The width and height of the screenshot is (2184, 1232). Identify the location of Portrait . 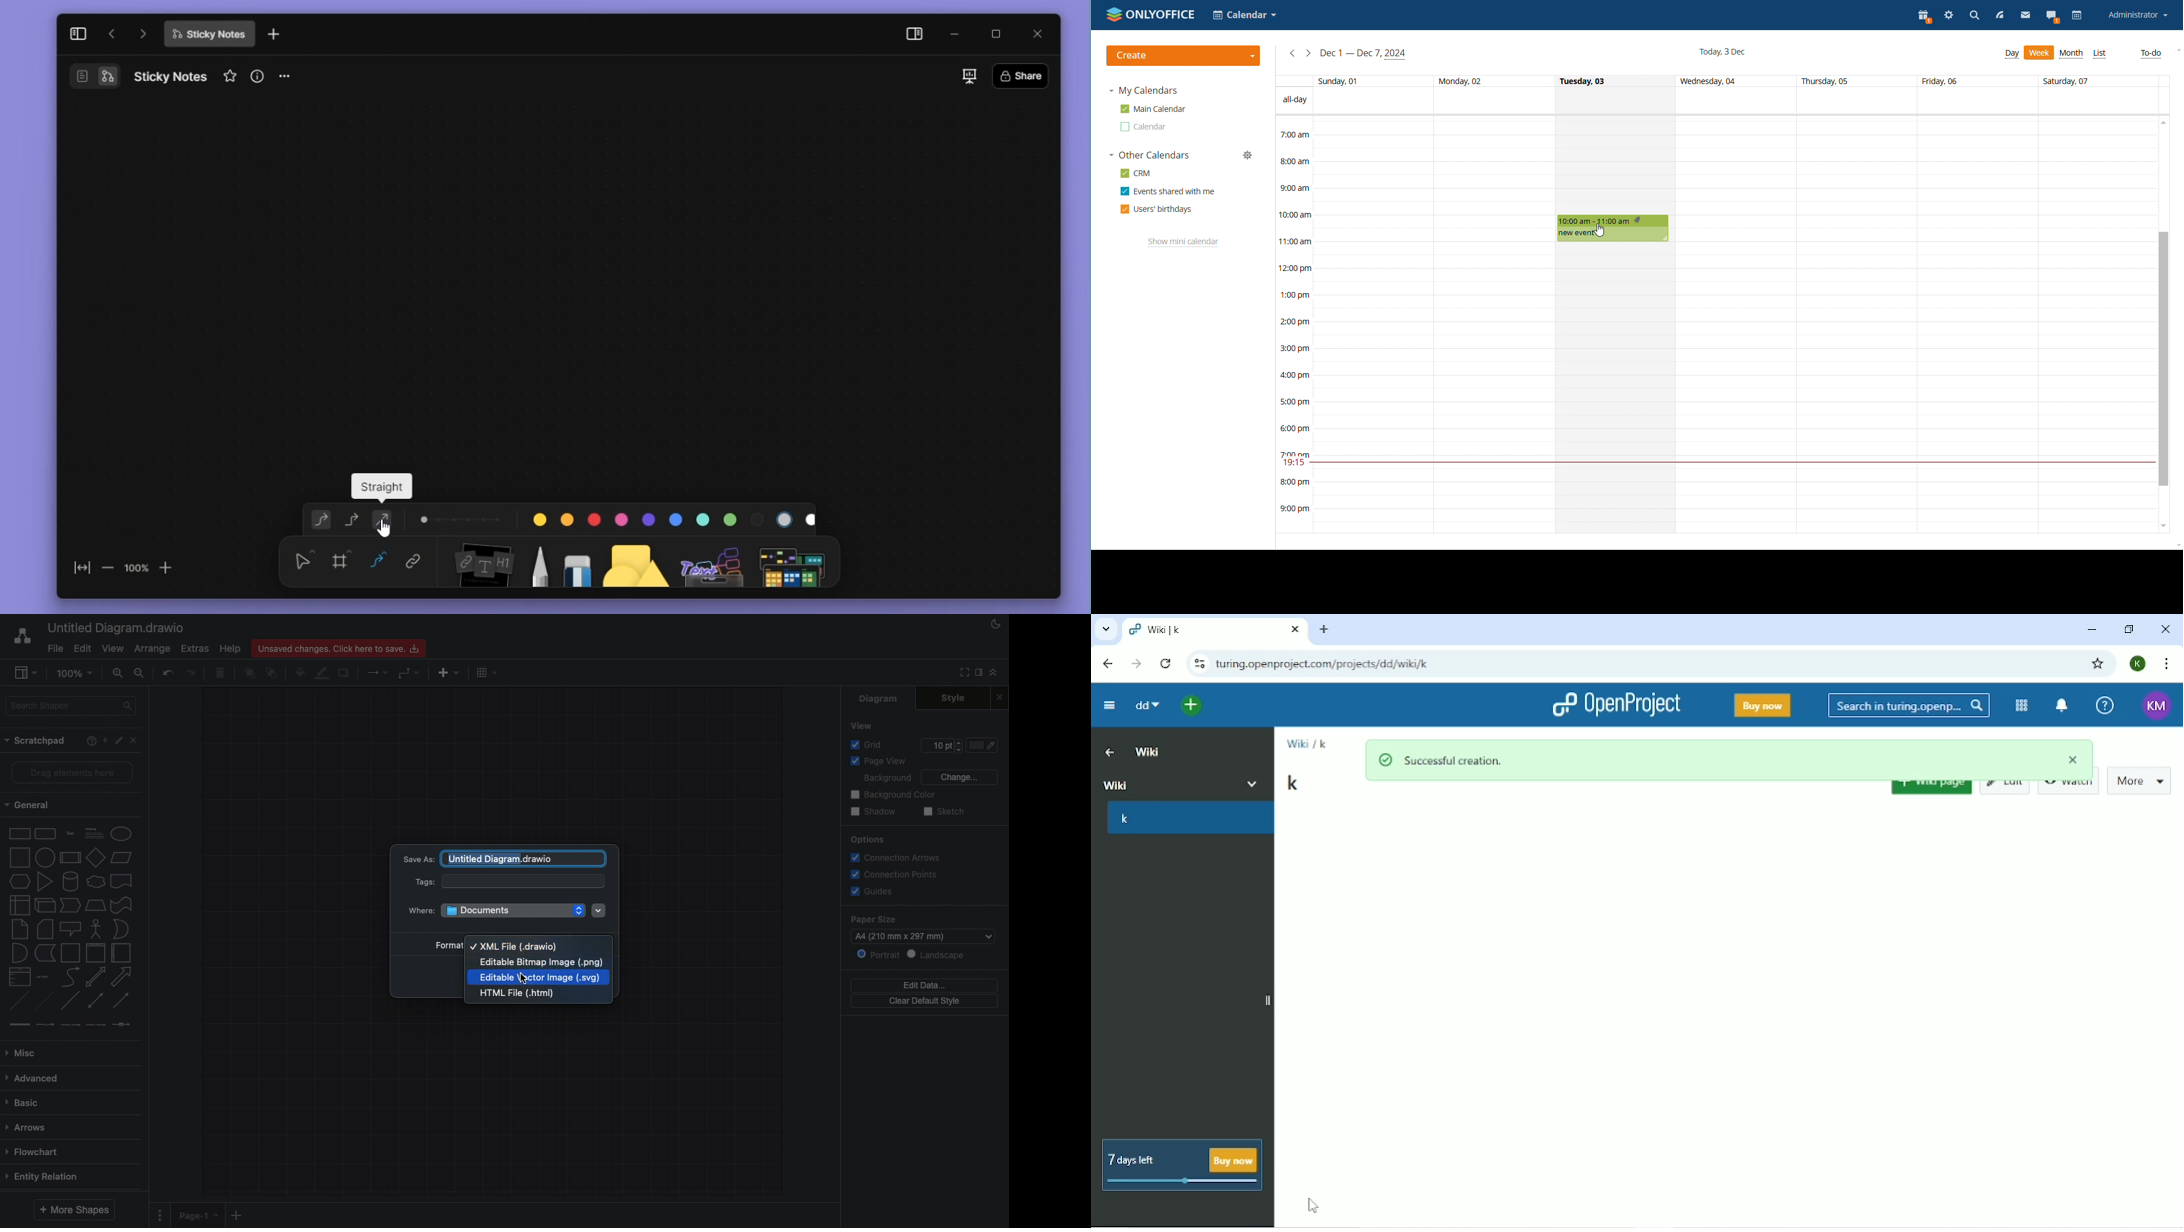
(879, 955).